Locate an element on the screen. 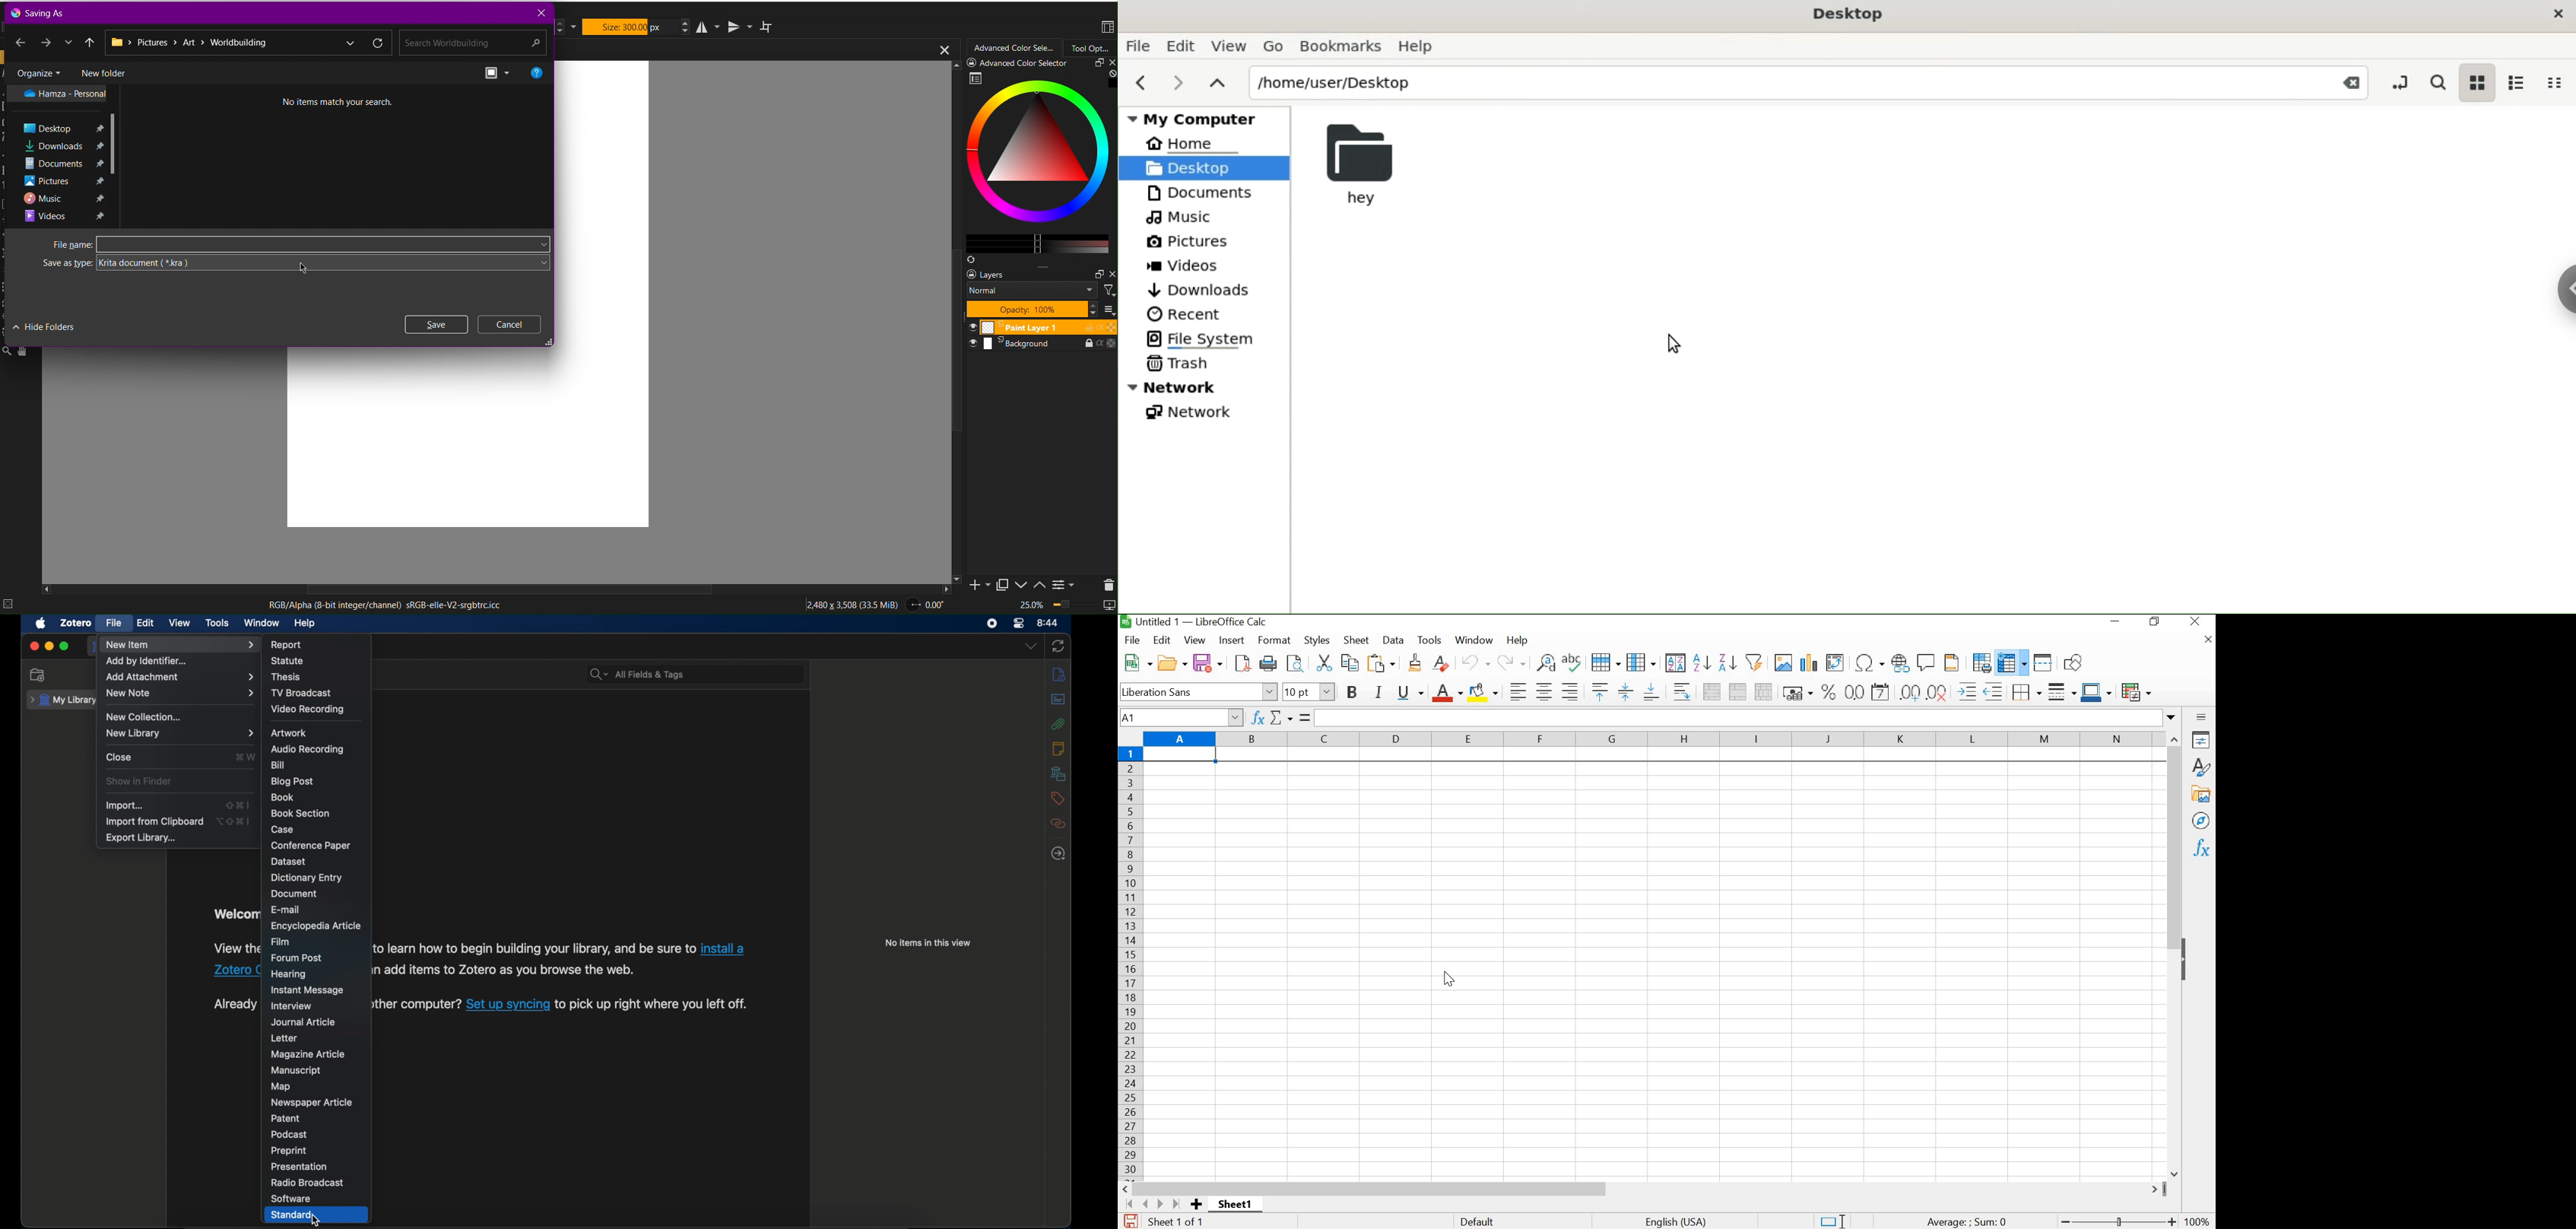 The height and width of the screenshot is (1232, 2576). ROWS is located at coordinates (1131, 961).